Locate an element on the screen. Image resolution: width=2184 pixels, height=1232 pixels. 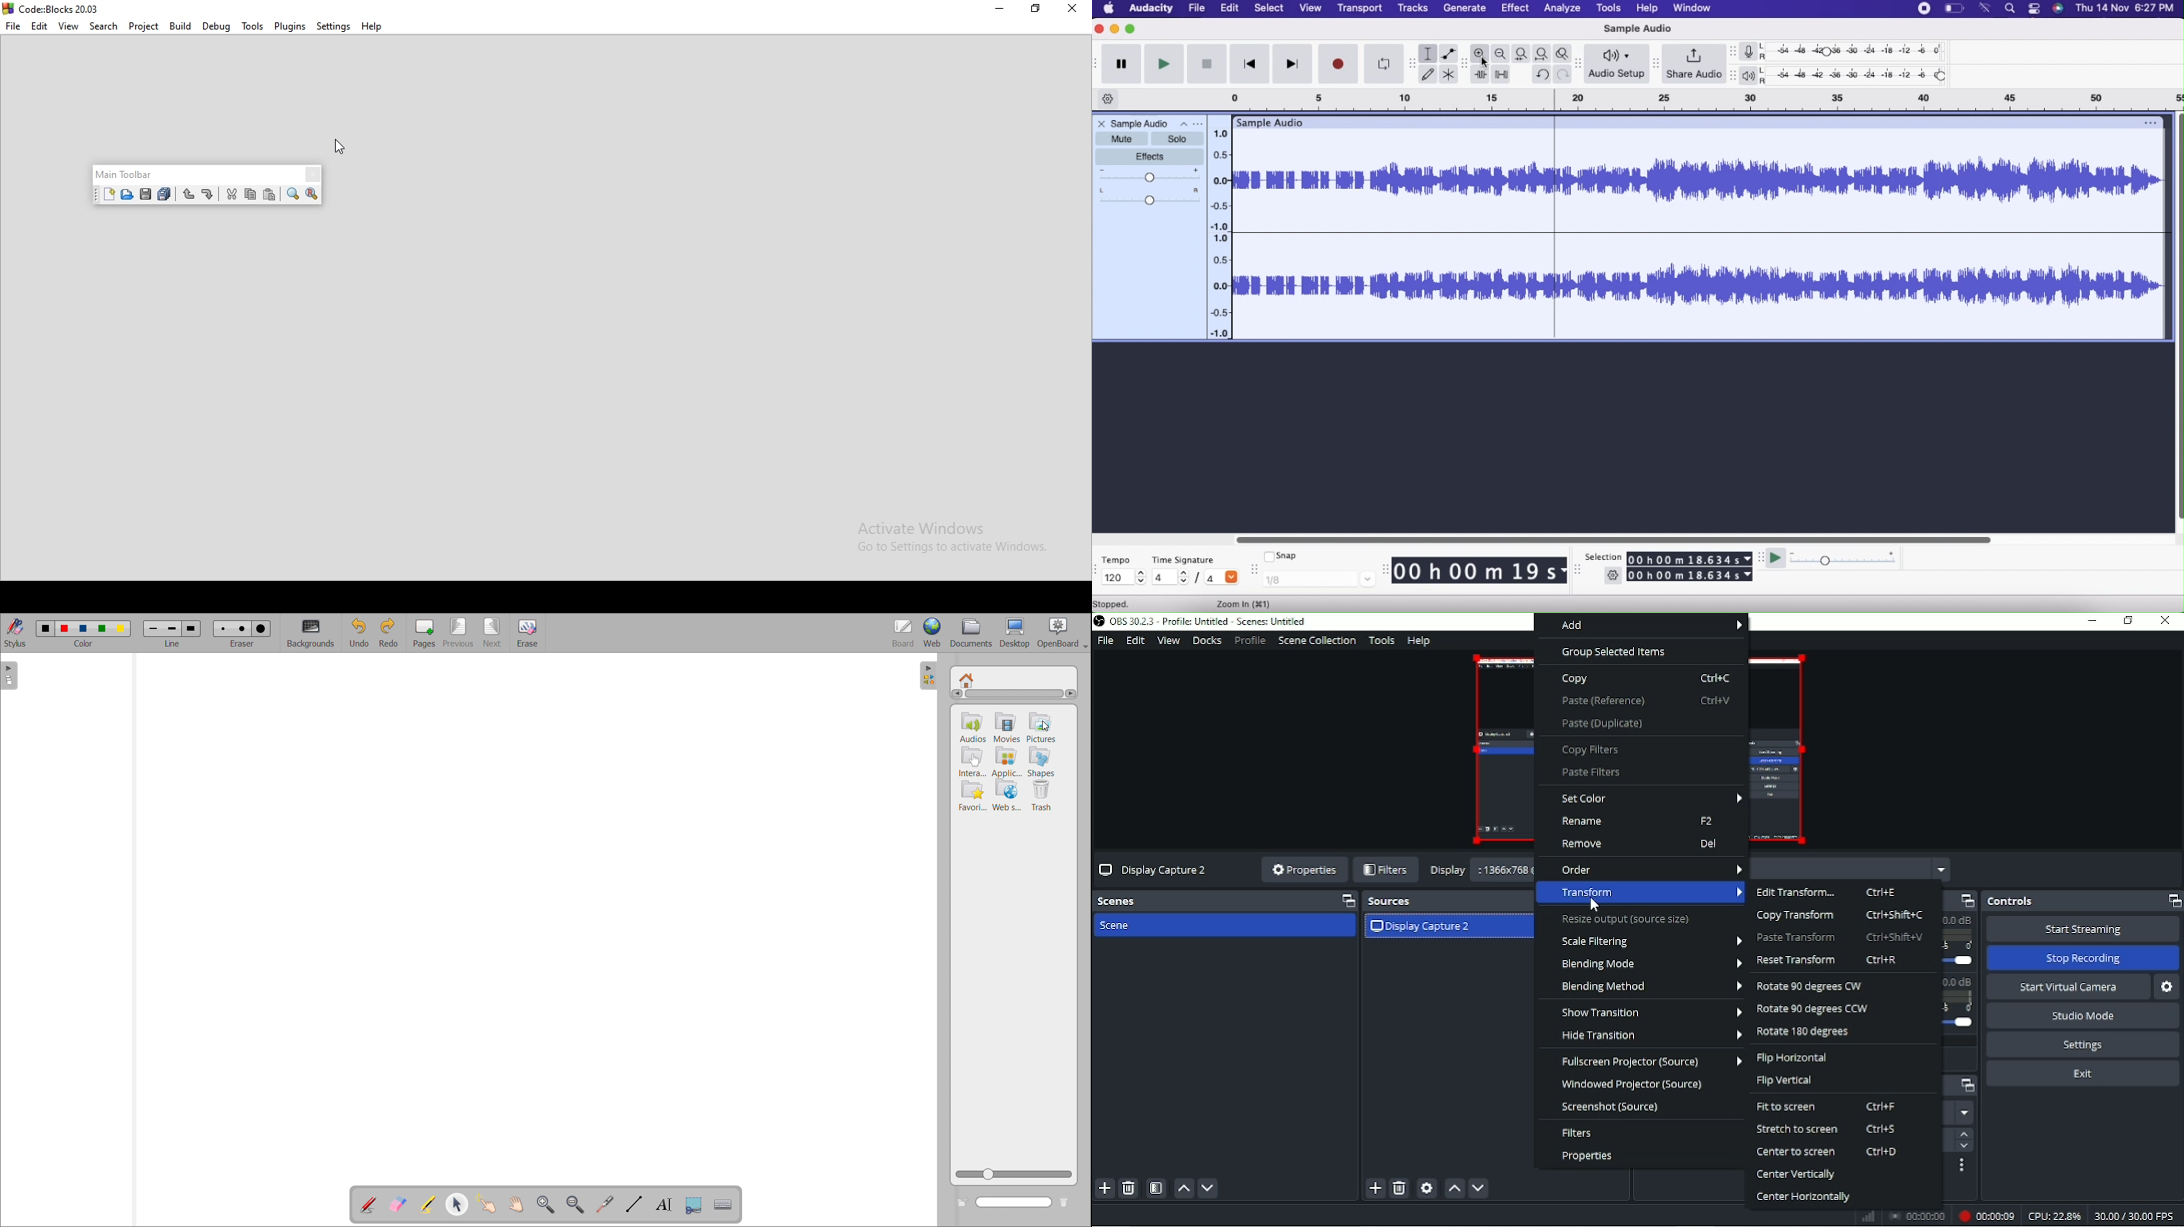
Pause is located at coordinates (1123, 65).